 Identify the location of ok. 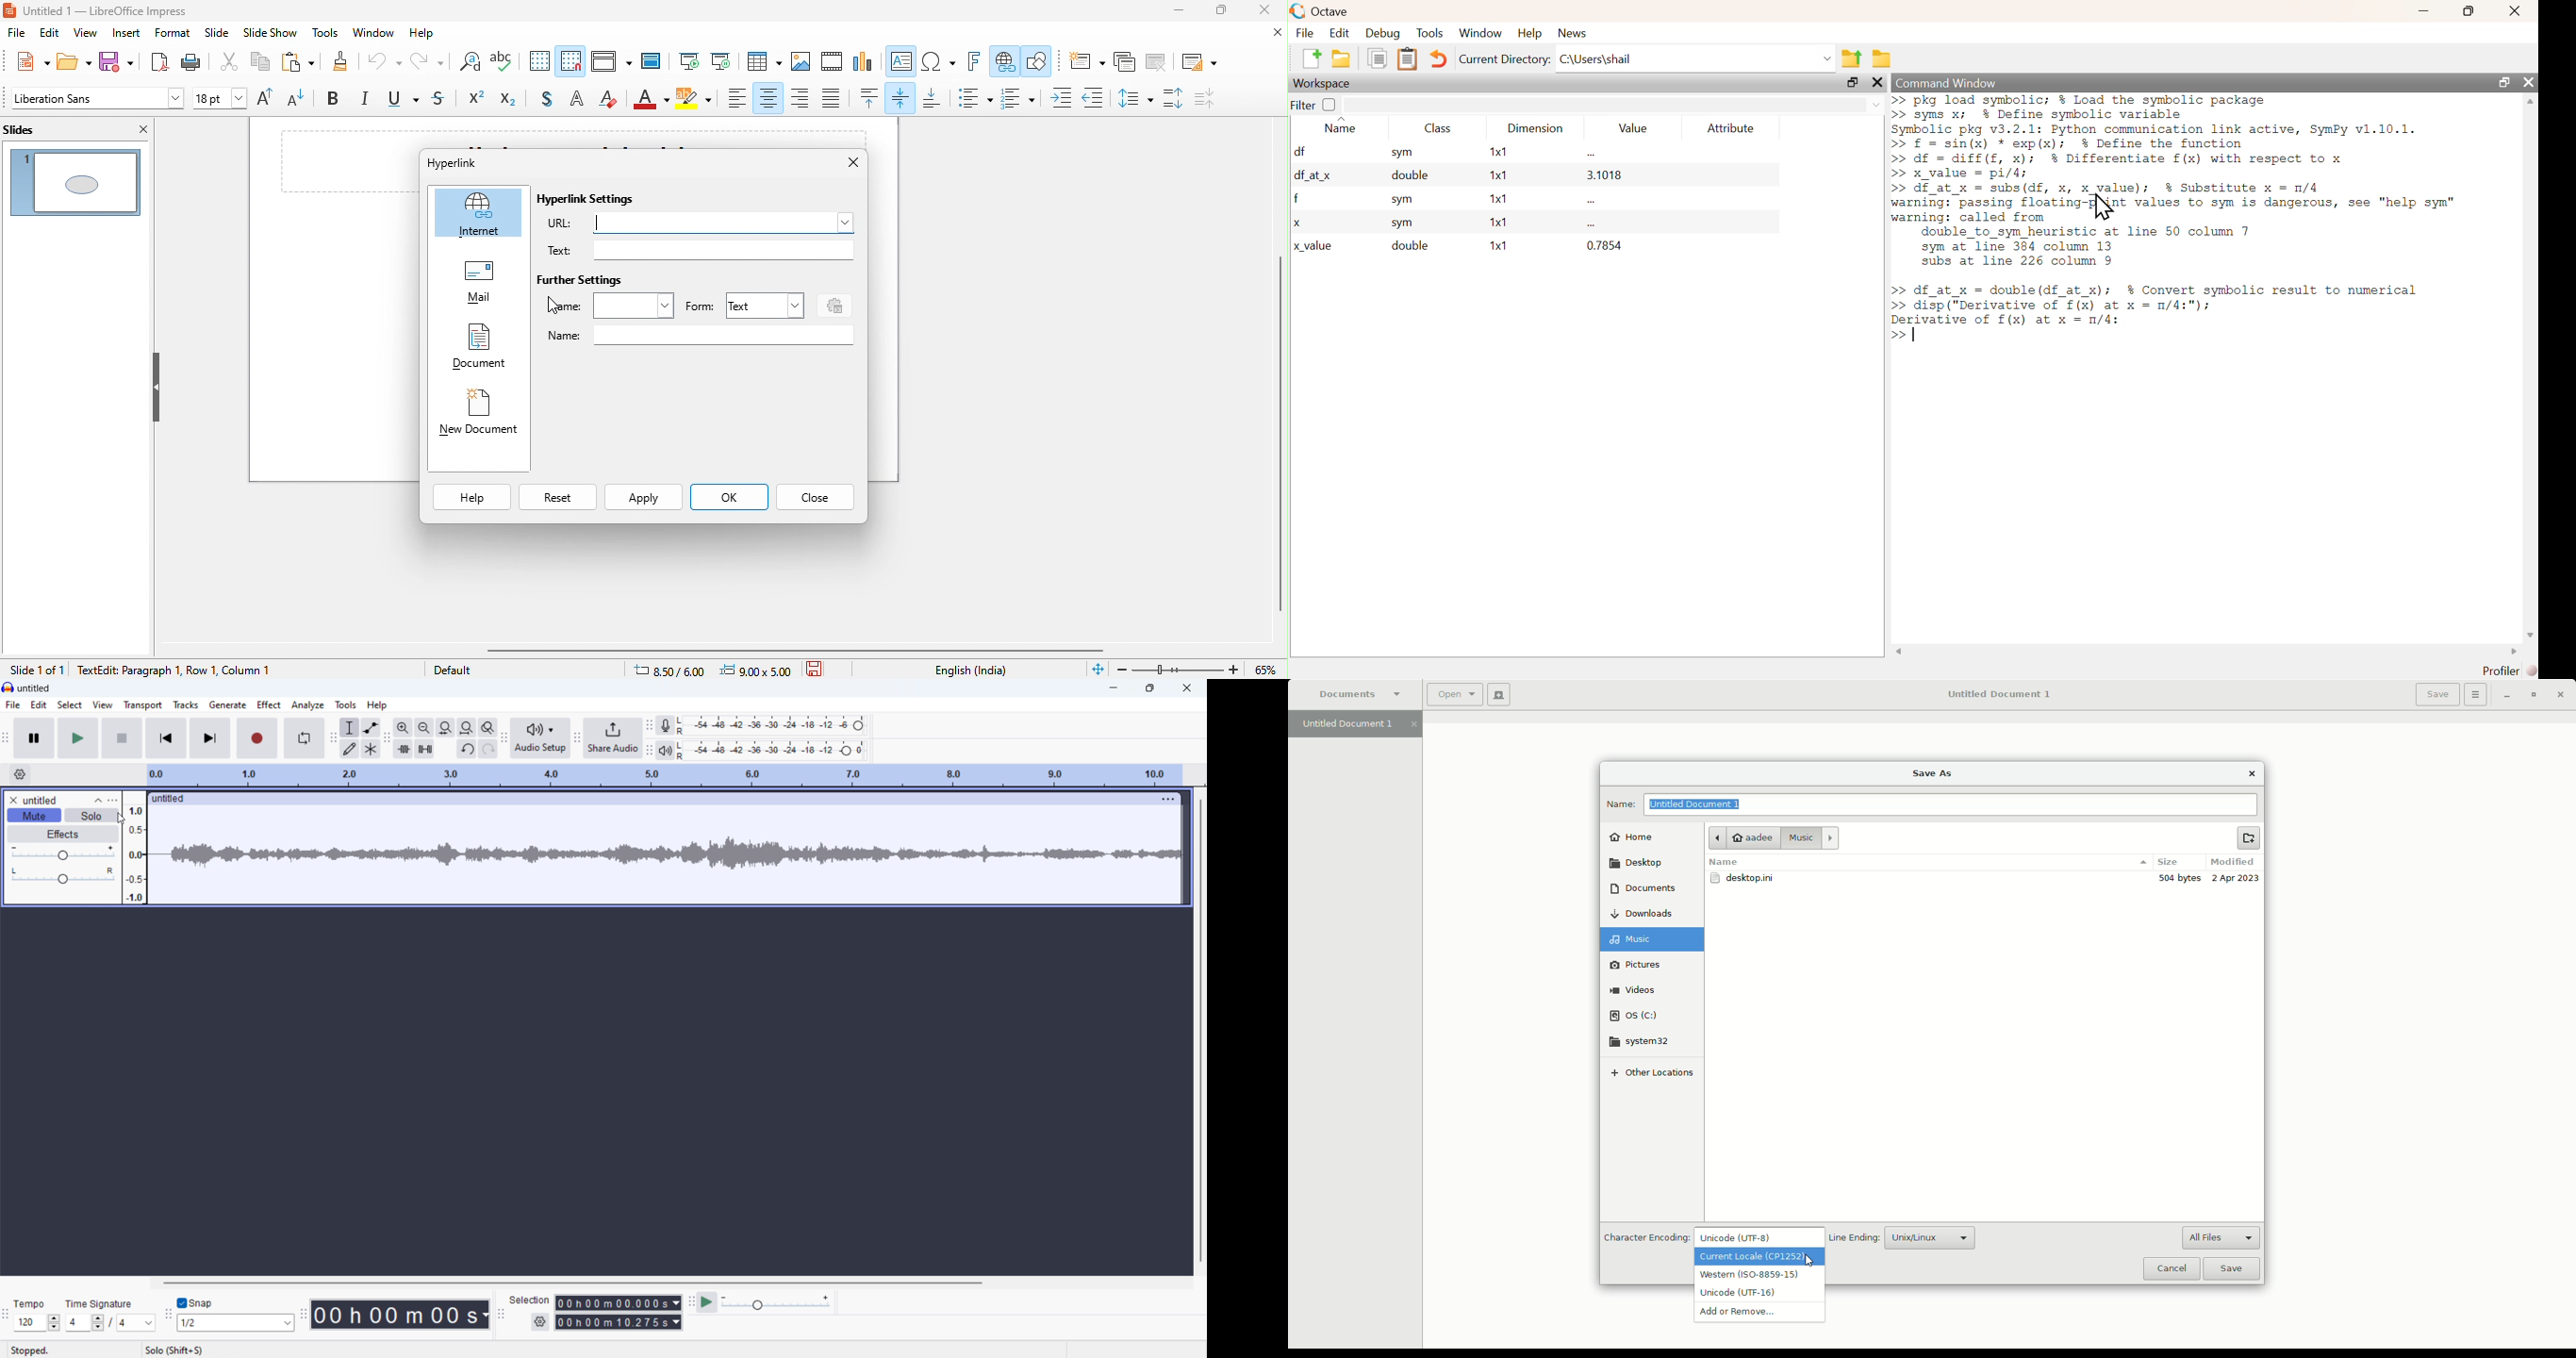
(728, 499).